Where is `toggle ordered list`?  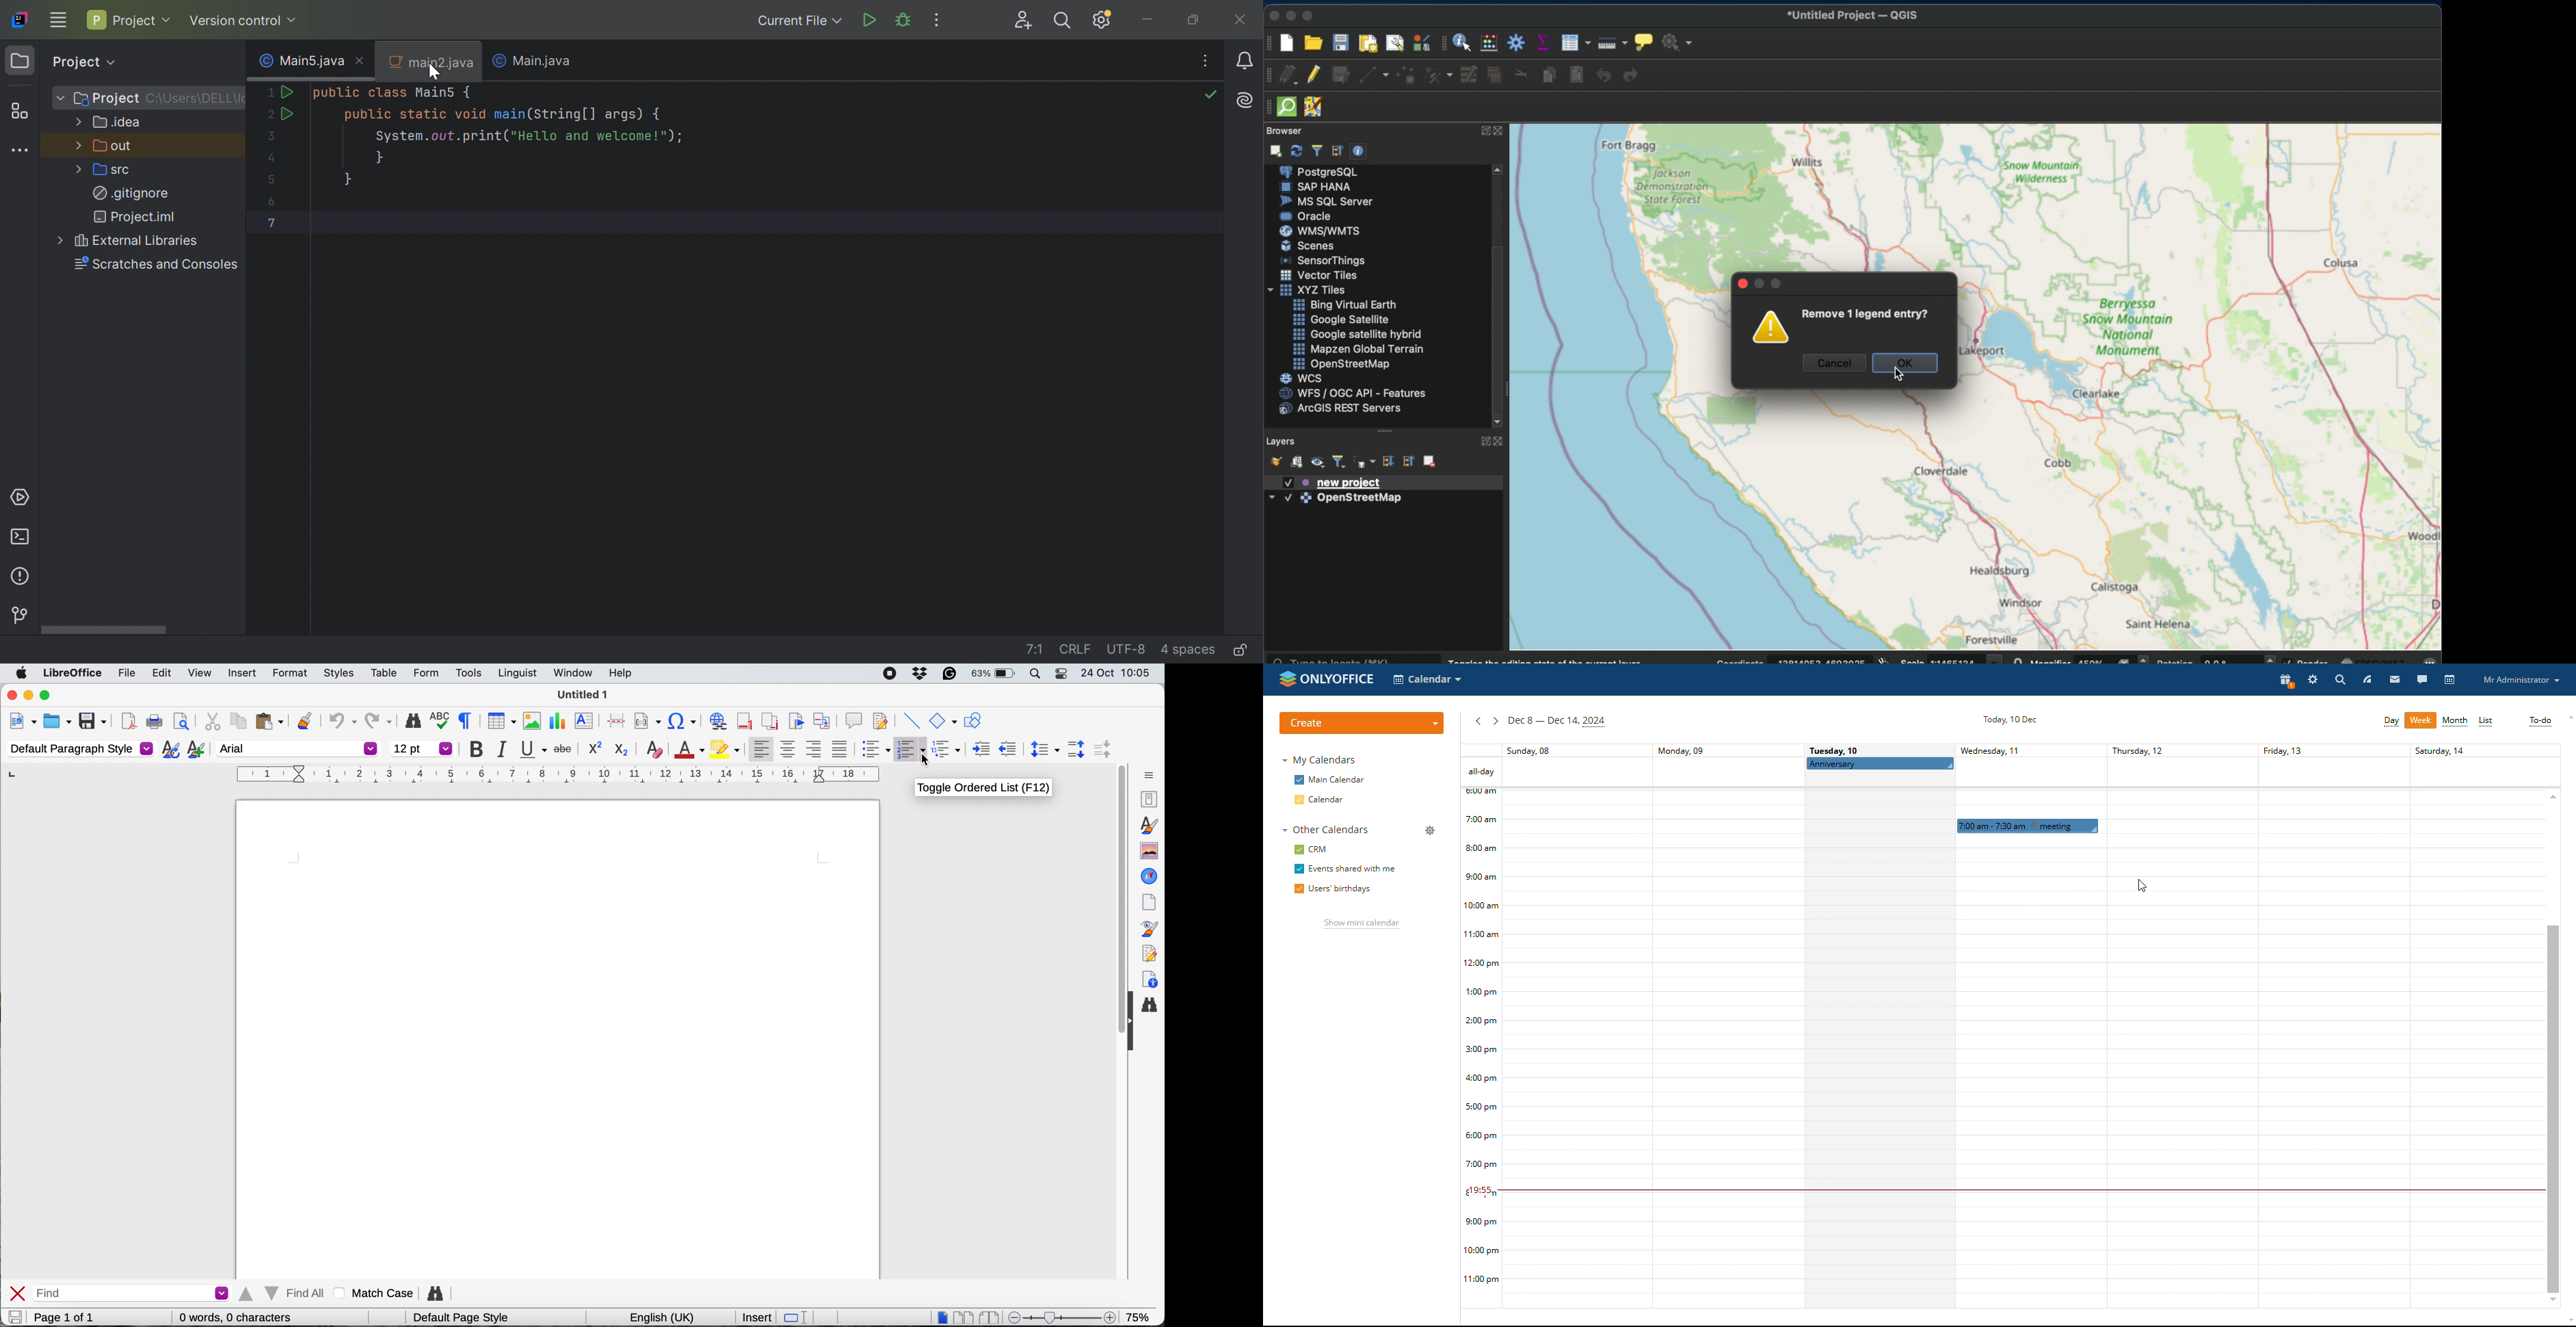
toggle ordered list is located at coordinates (911, 750).